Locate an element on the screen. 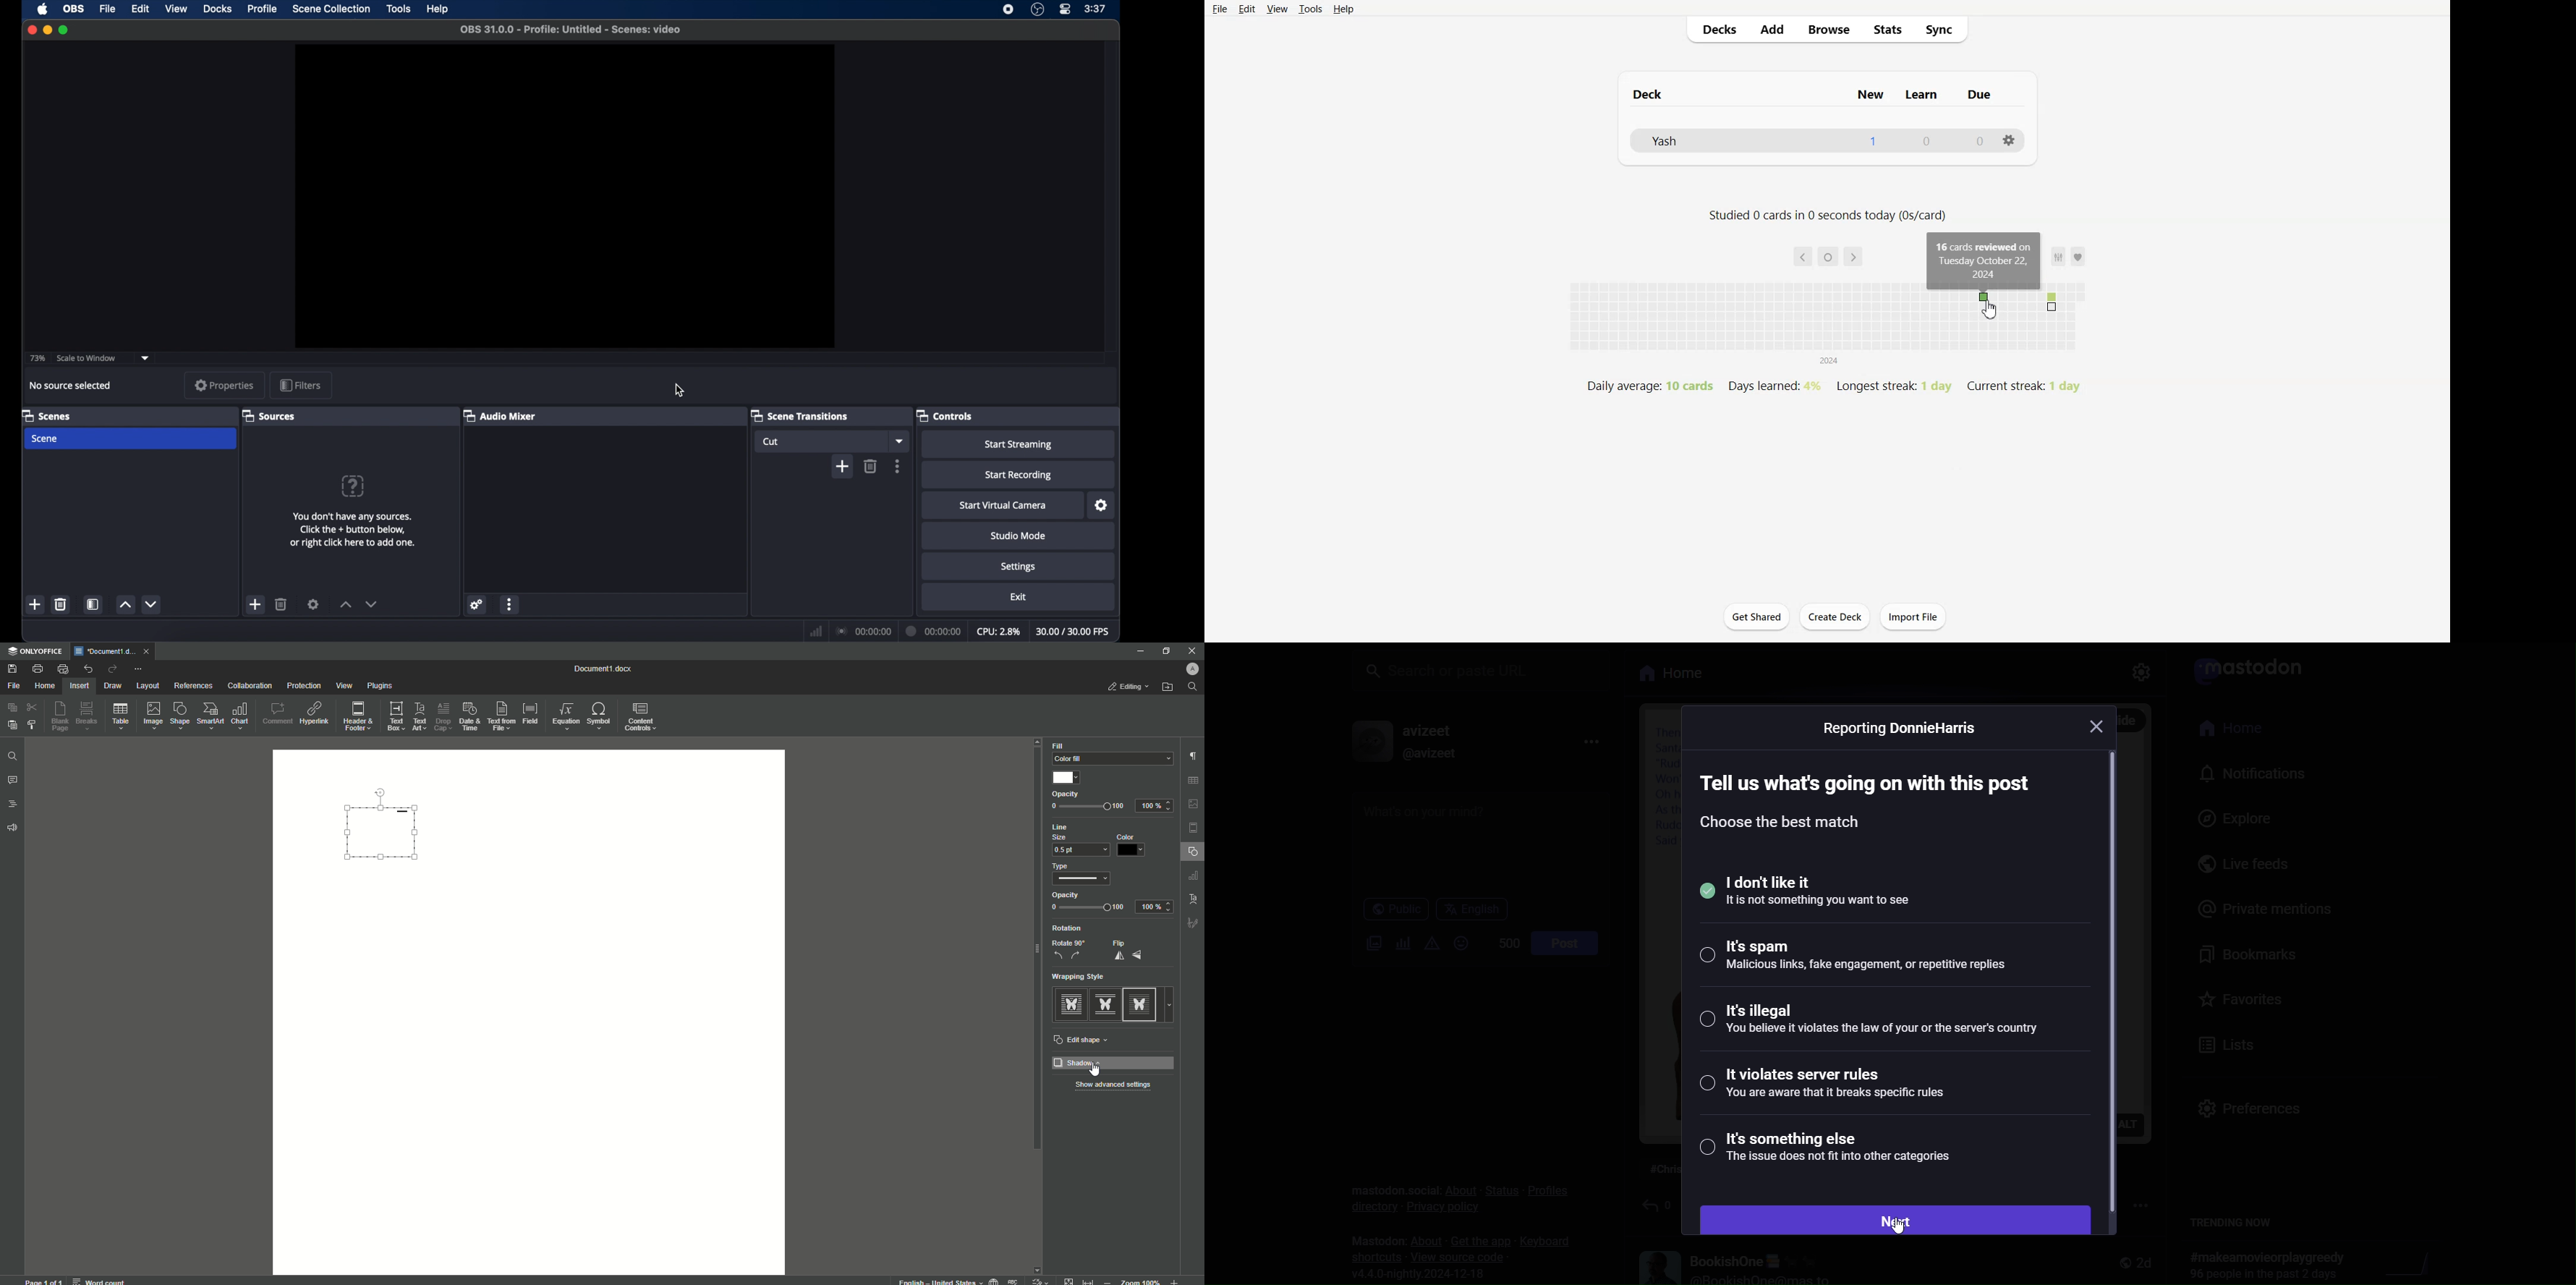 The width and height of the screenshot is (2576, 1288). add is located at coordinates (36, 605).